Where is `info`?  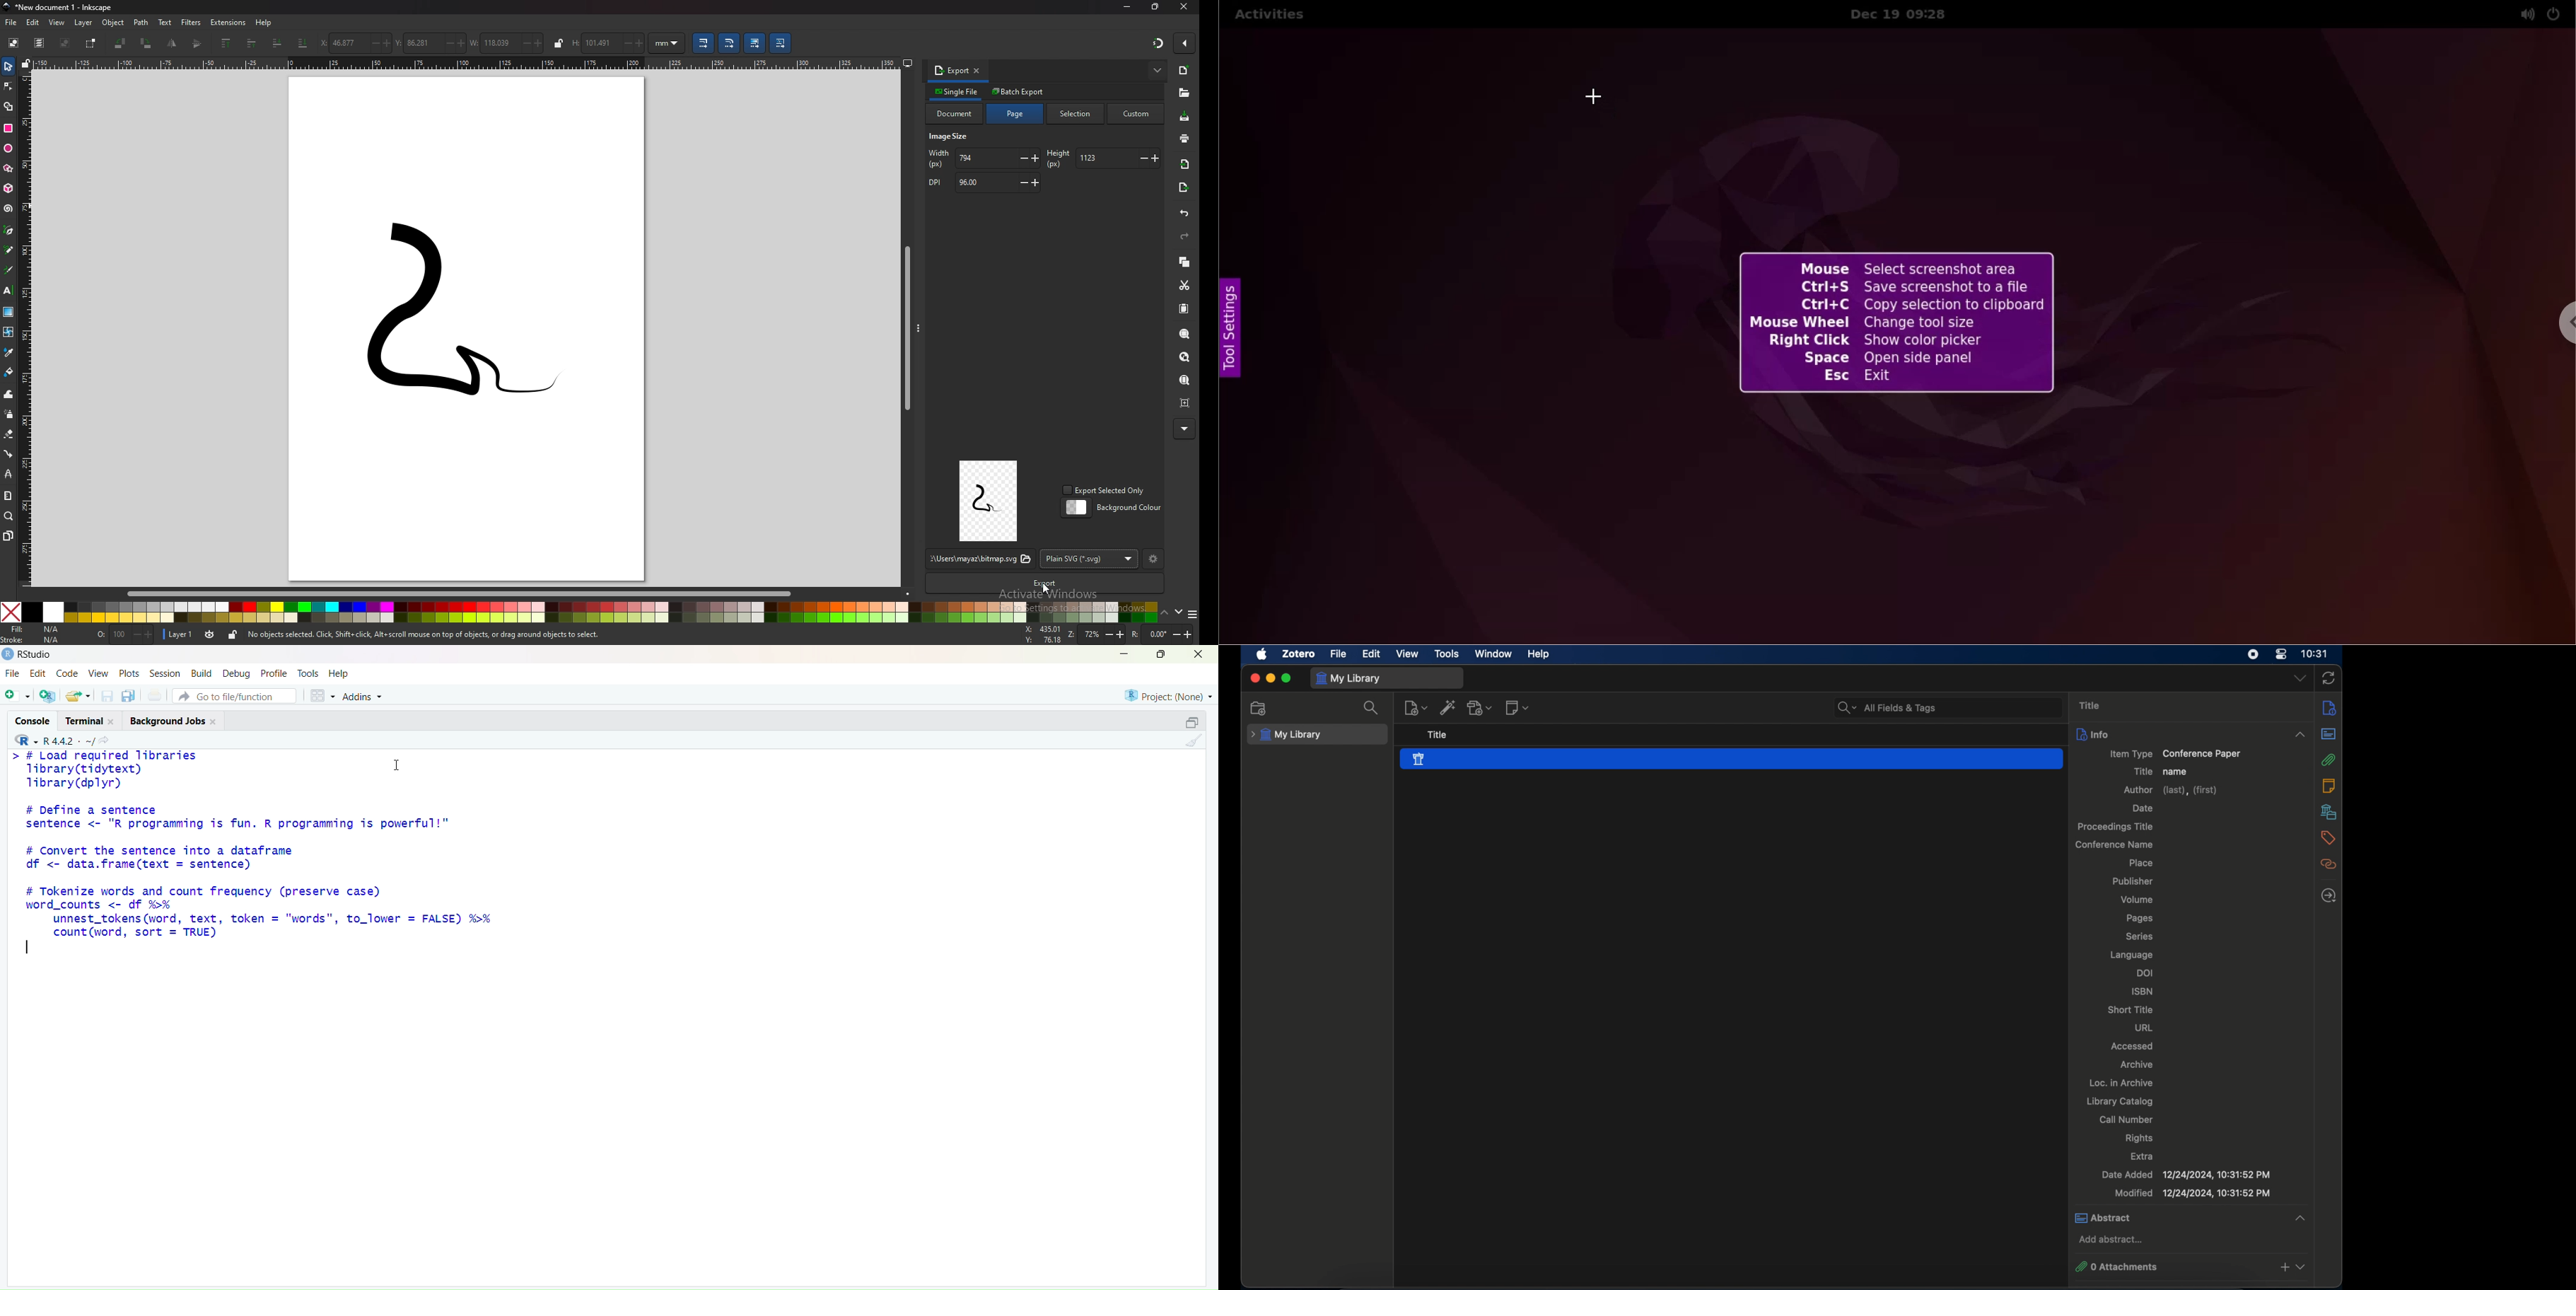 info is located at coordinates (2330, 707).